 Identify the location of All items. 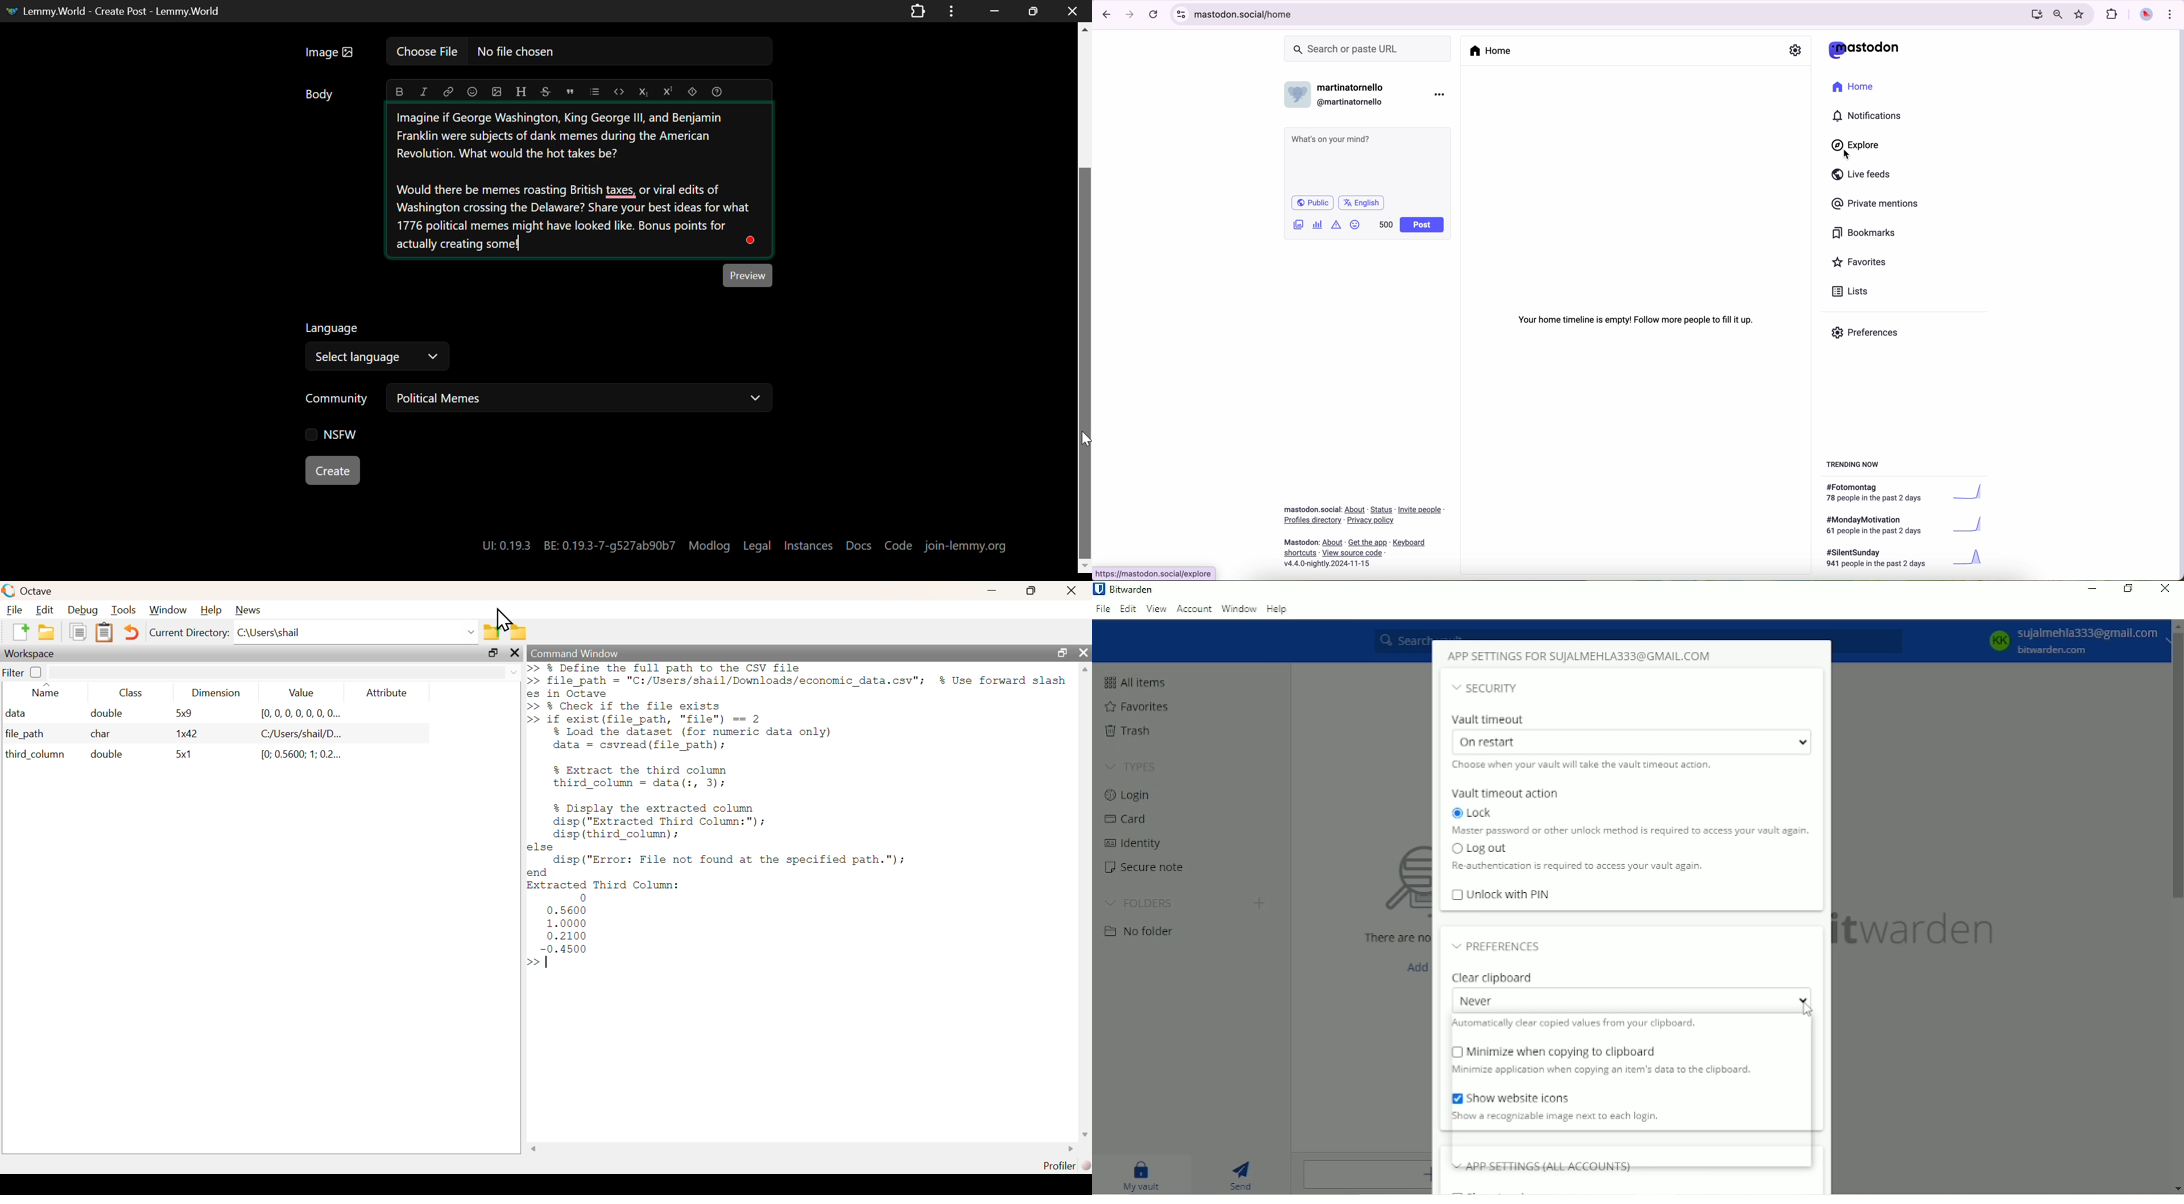
(1144, 679).